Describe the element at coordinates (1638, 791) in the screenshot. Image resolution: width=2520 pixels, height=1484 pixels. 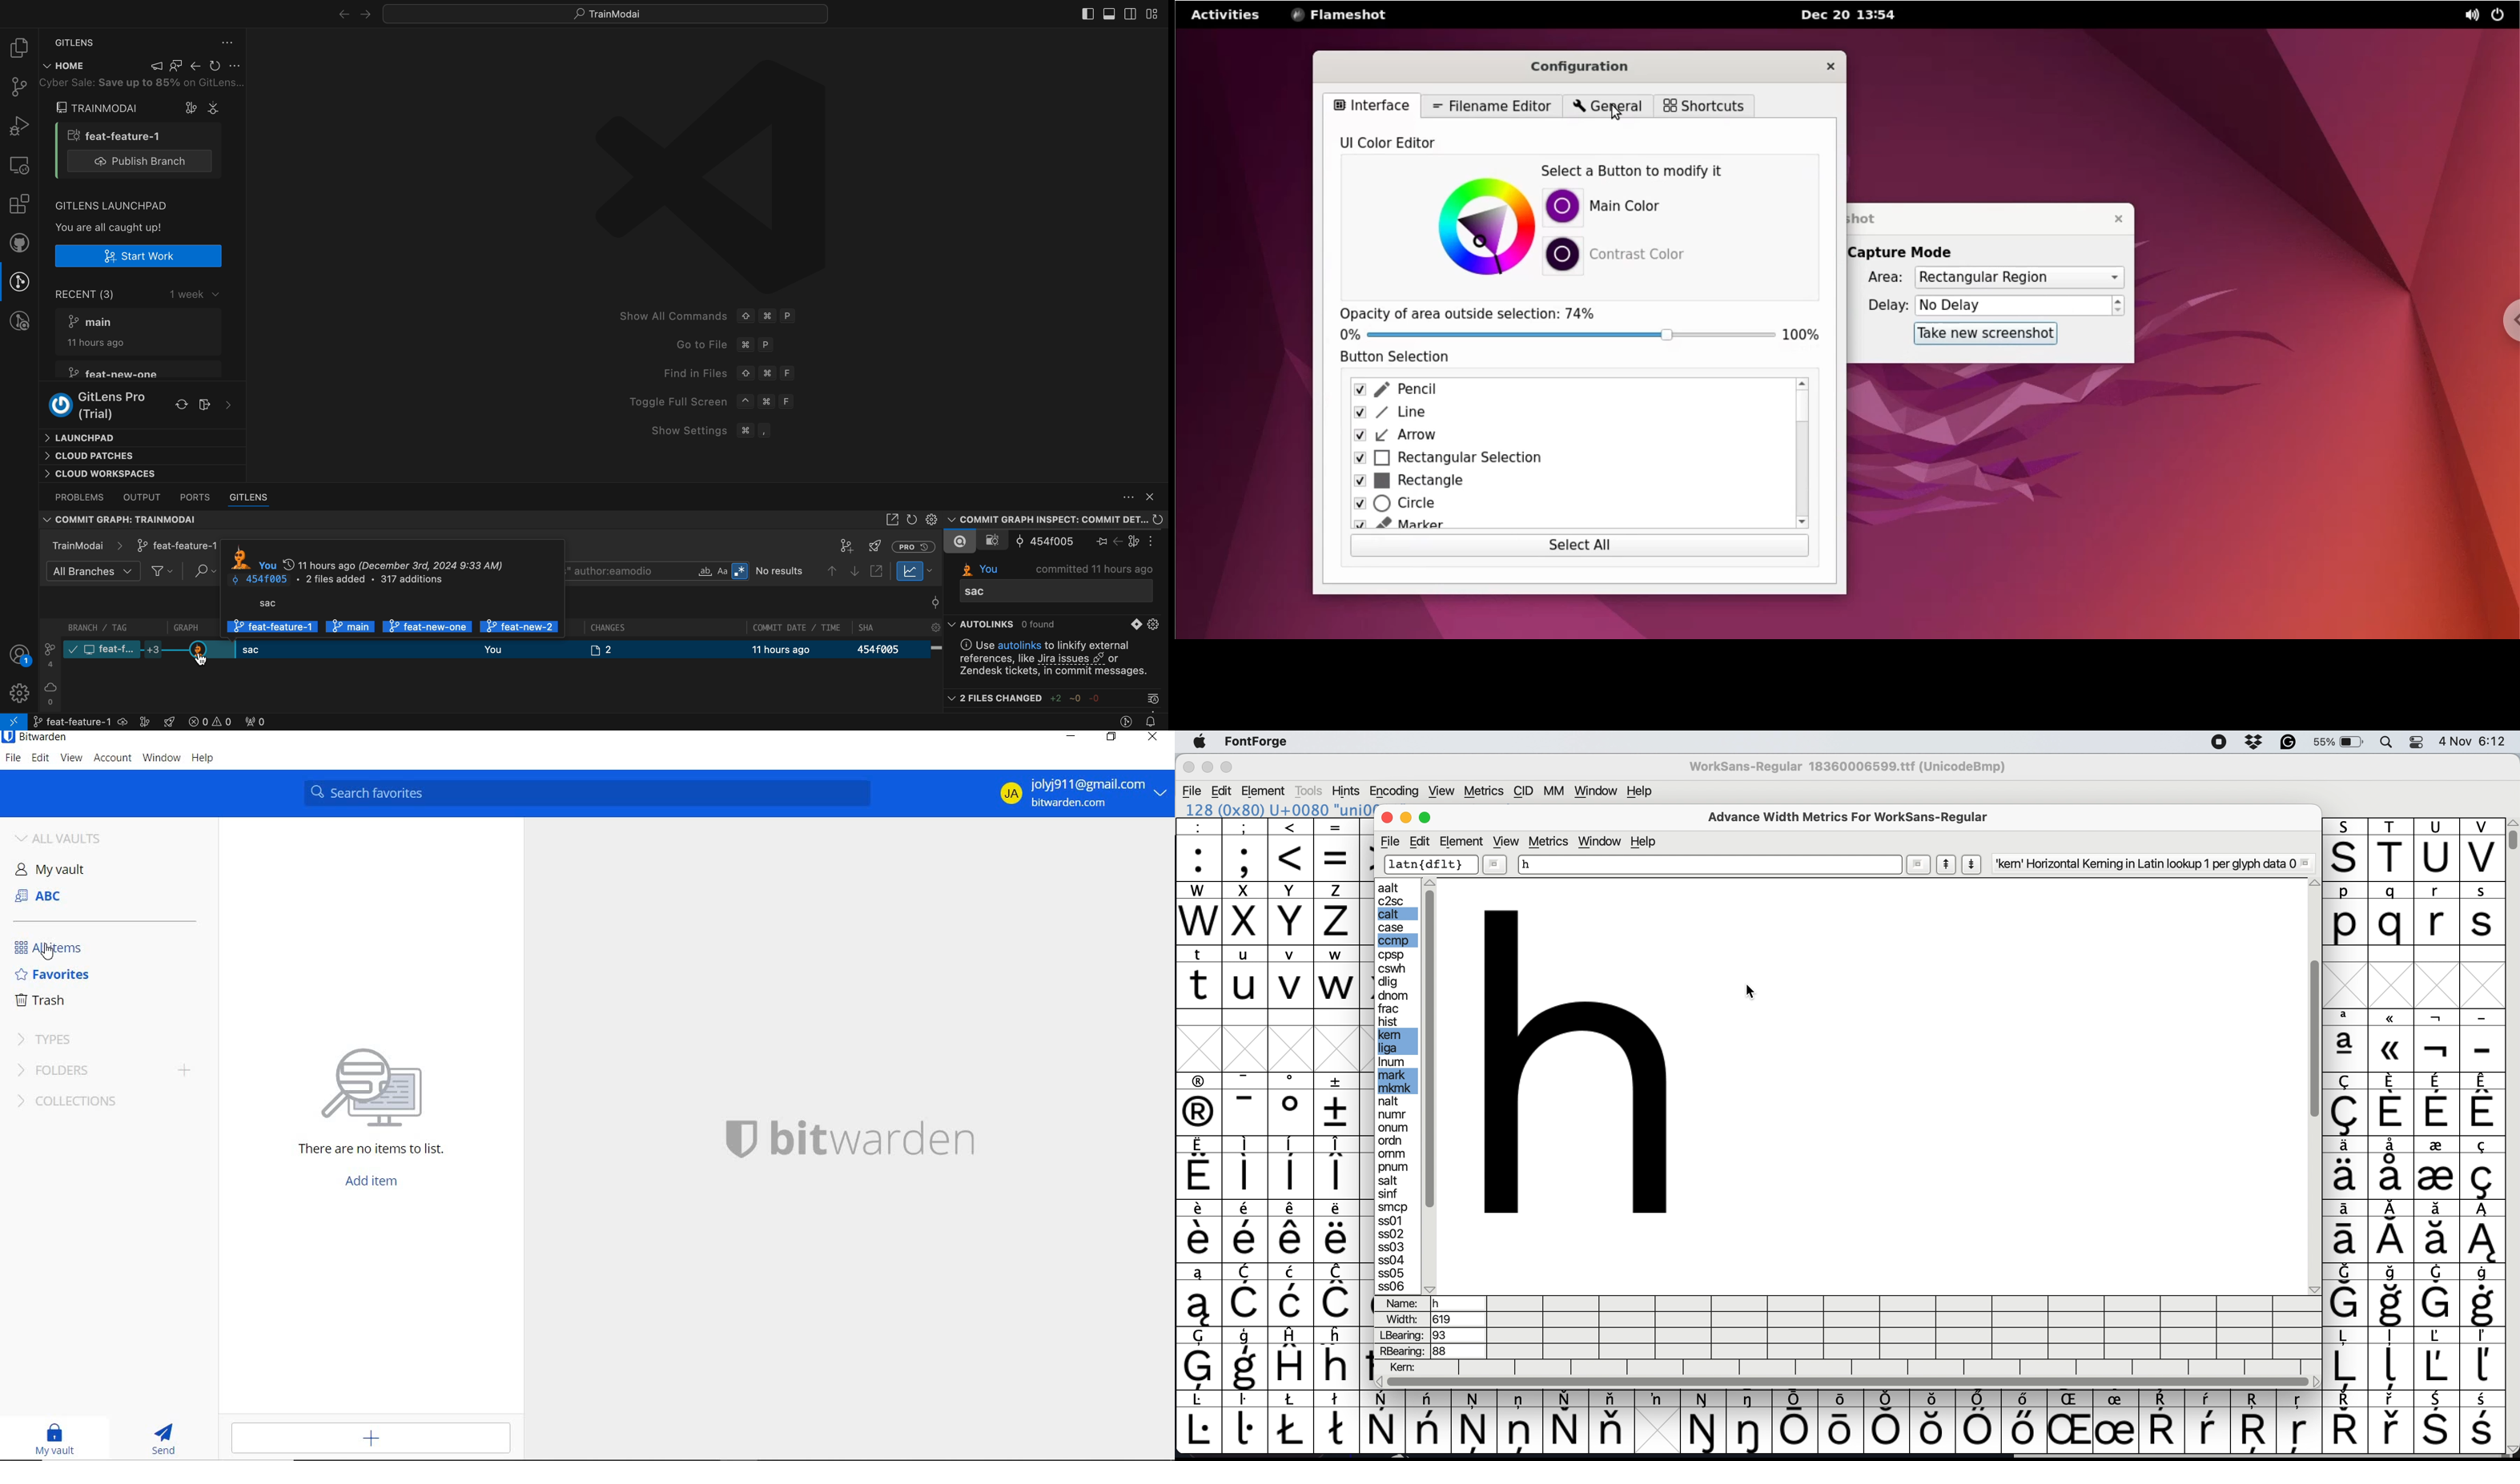
I see `Help` at that location.